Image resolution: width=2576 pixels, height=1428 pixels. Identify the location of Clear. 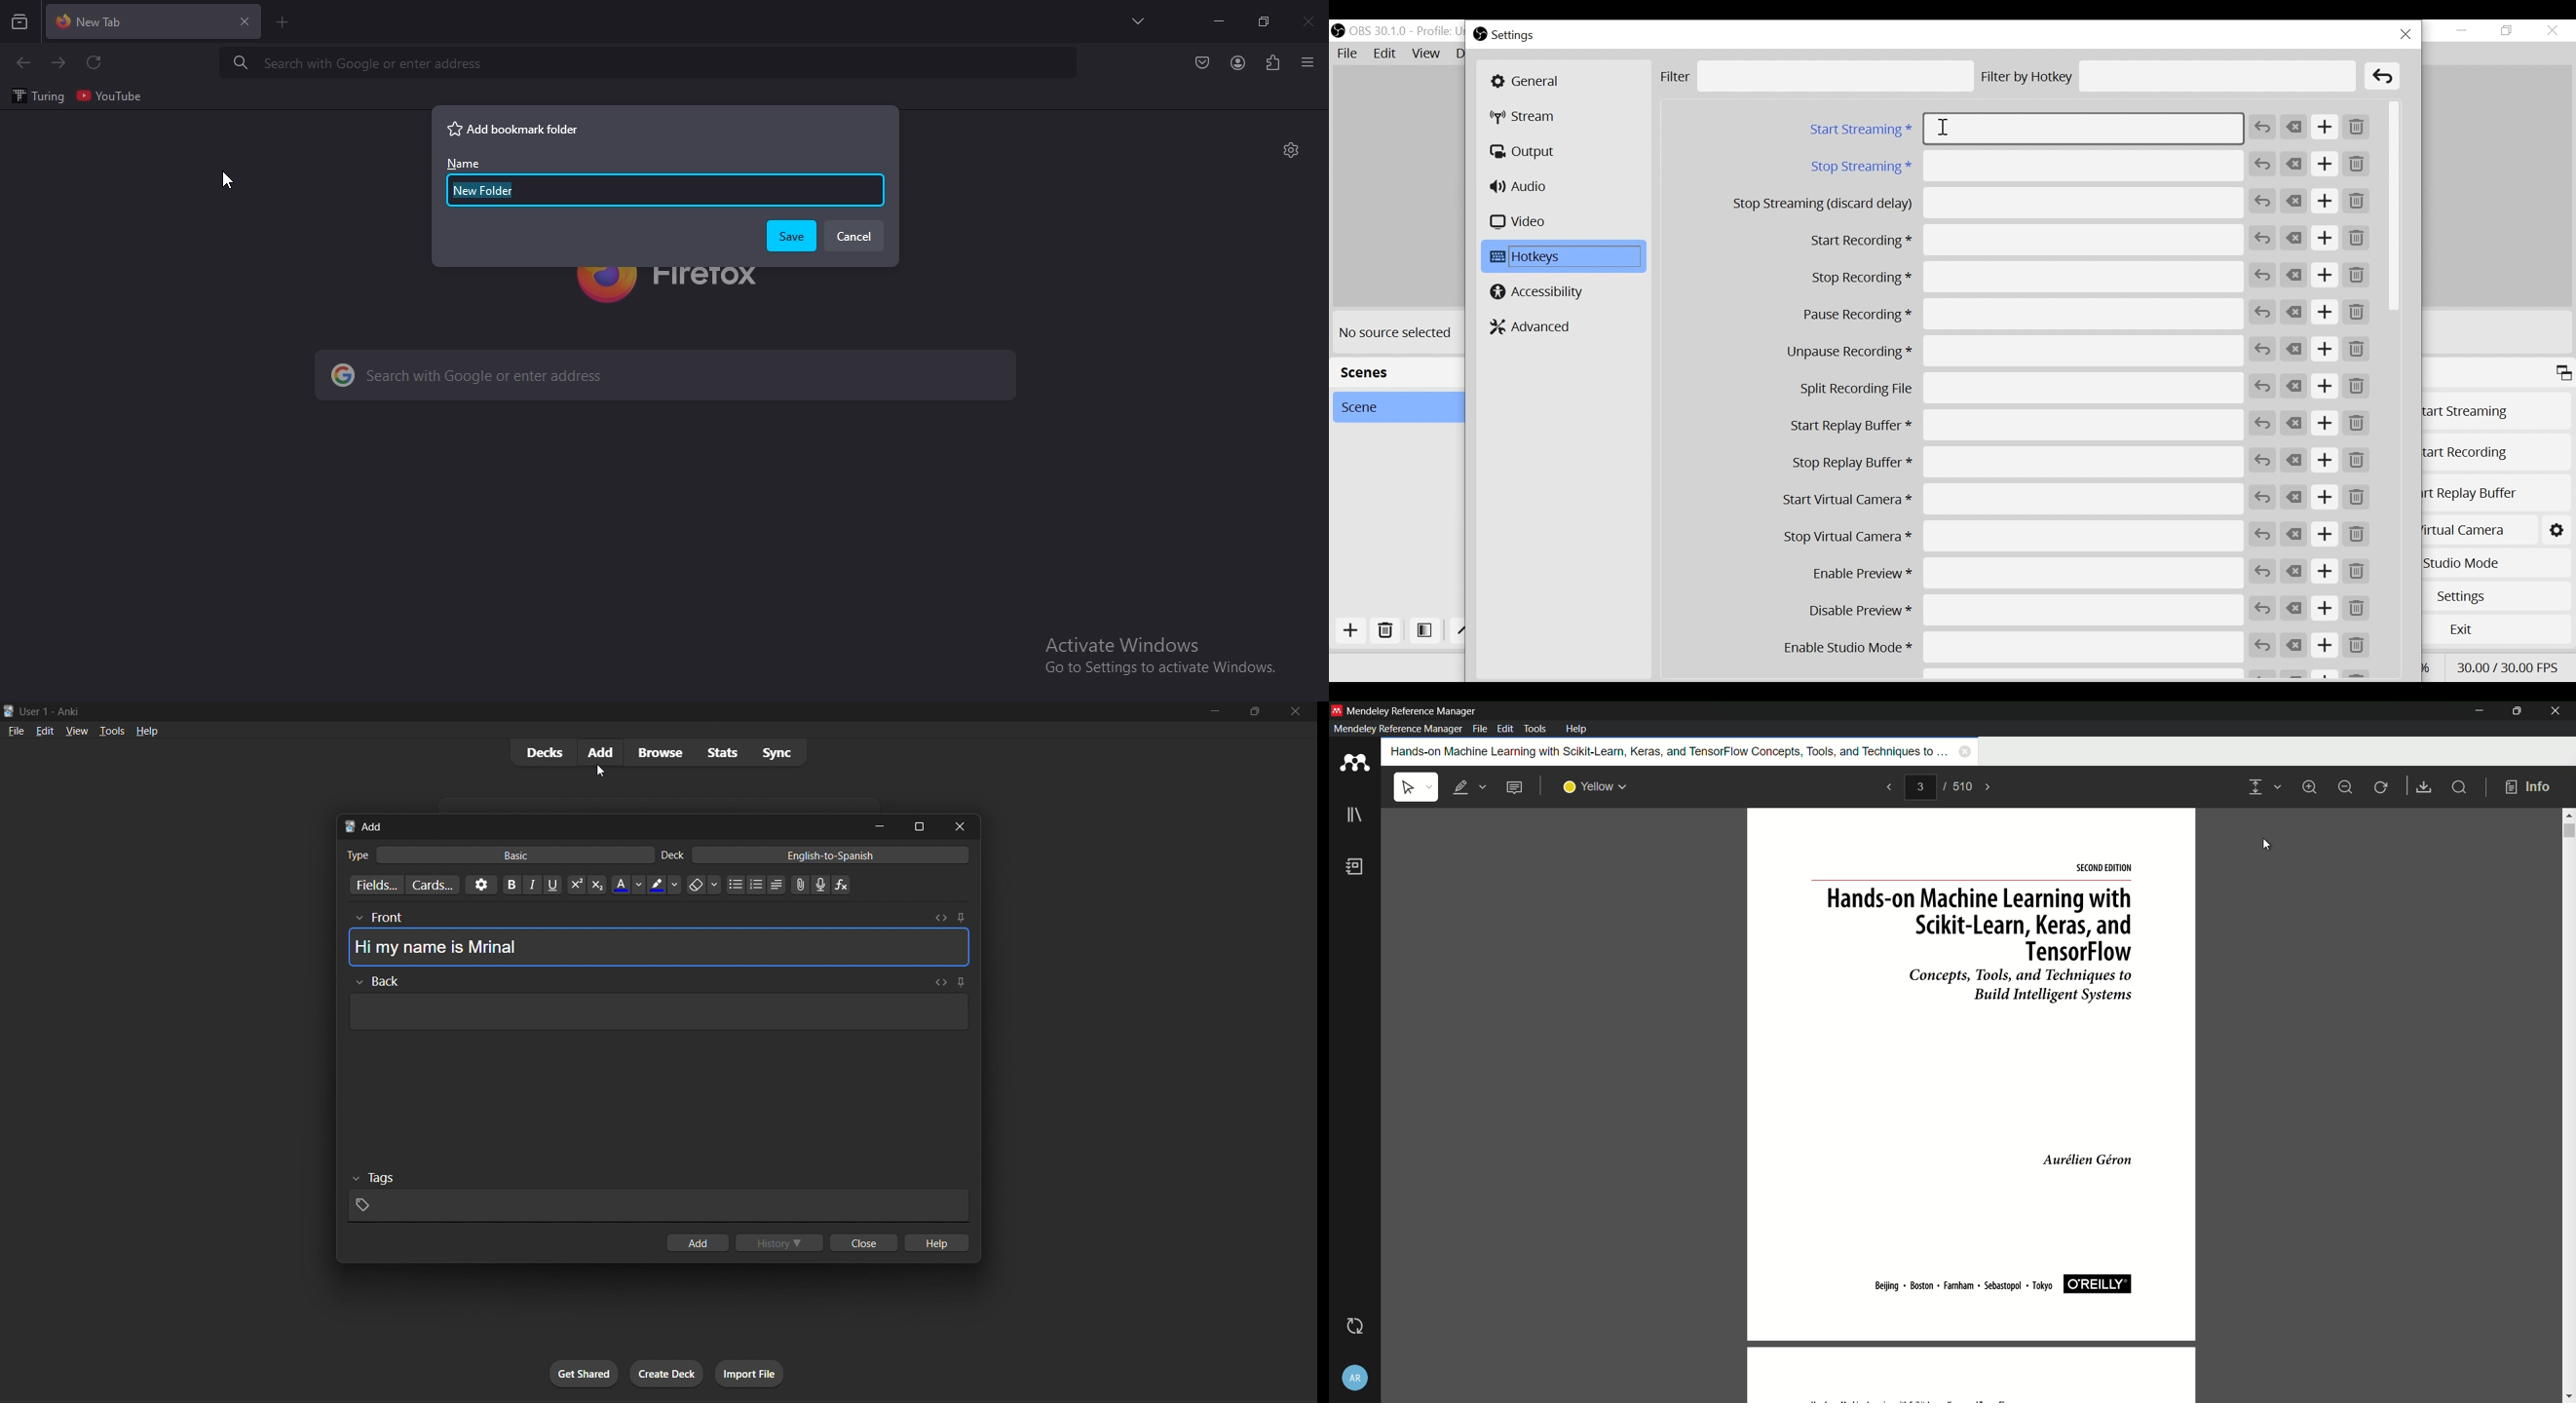
(2295, 314).